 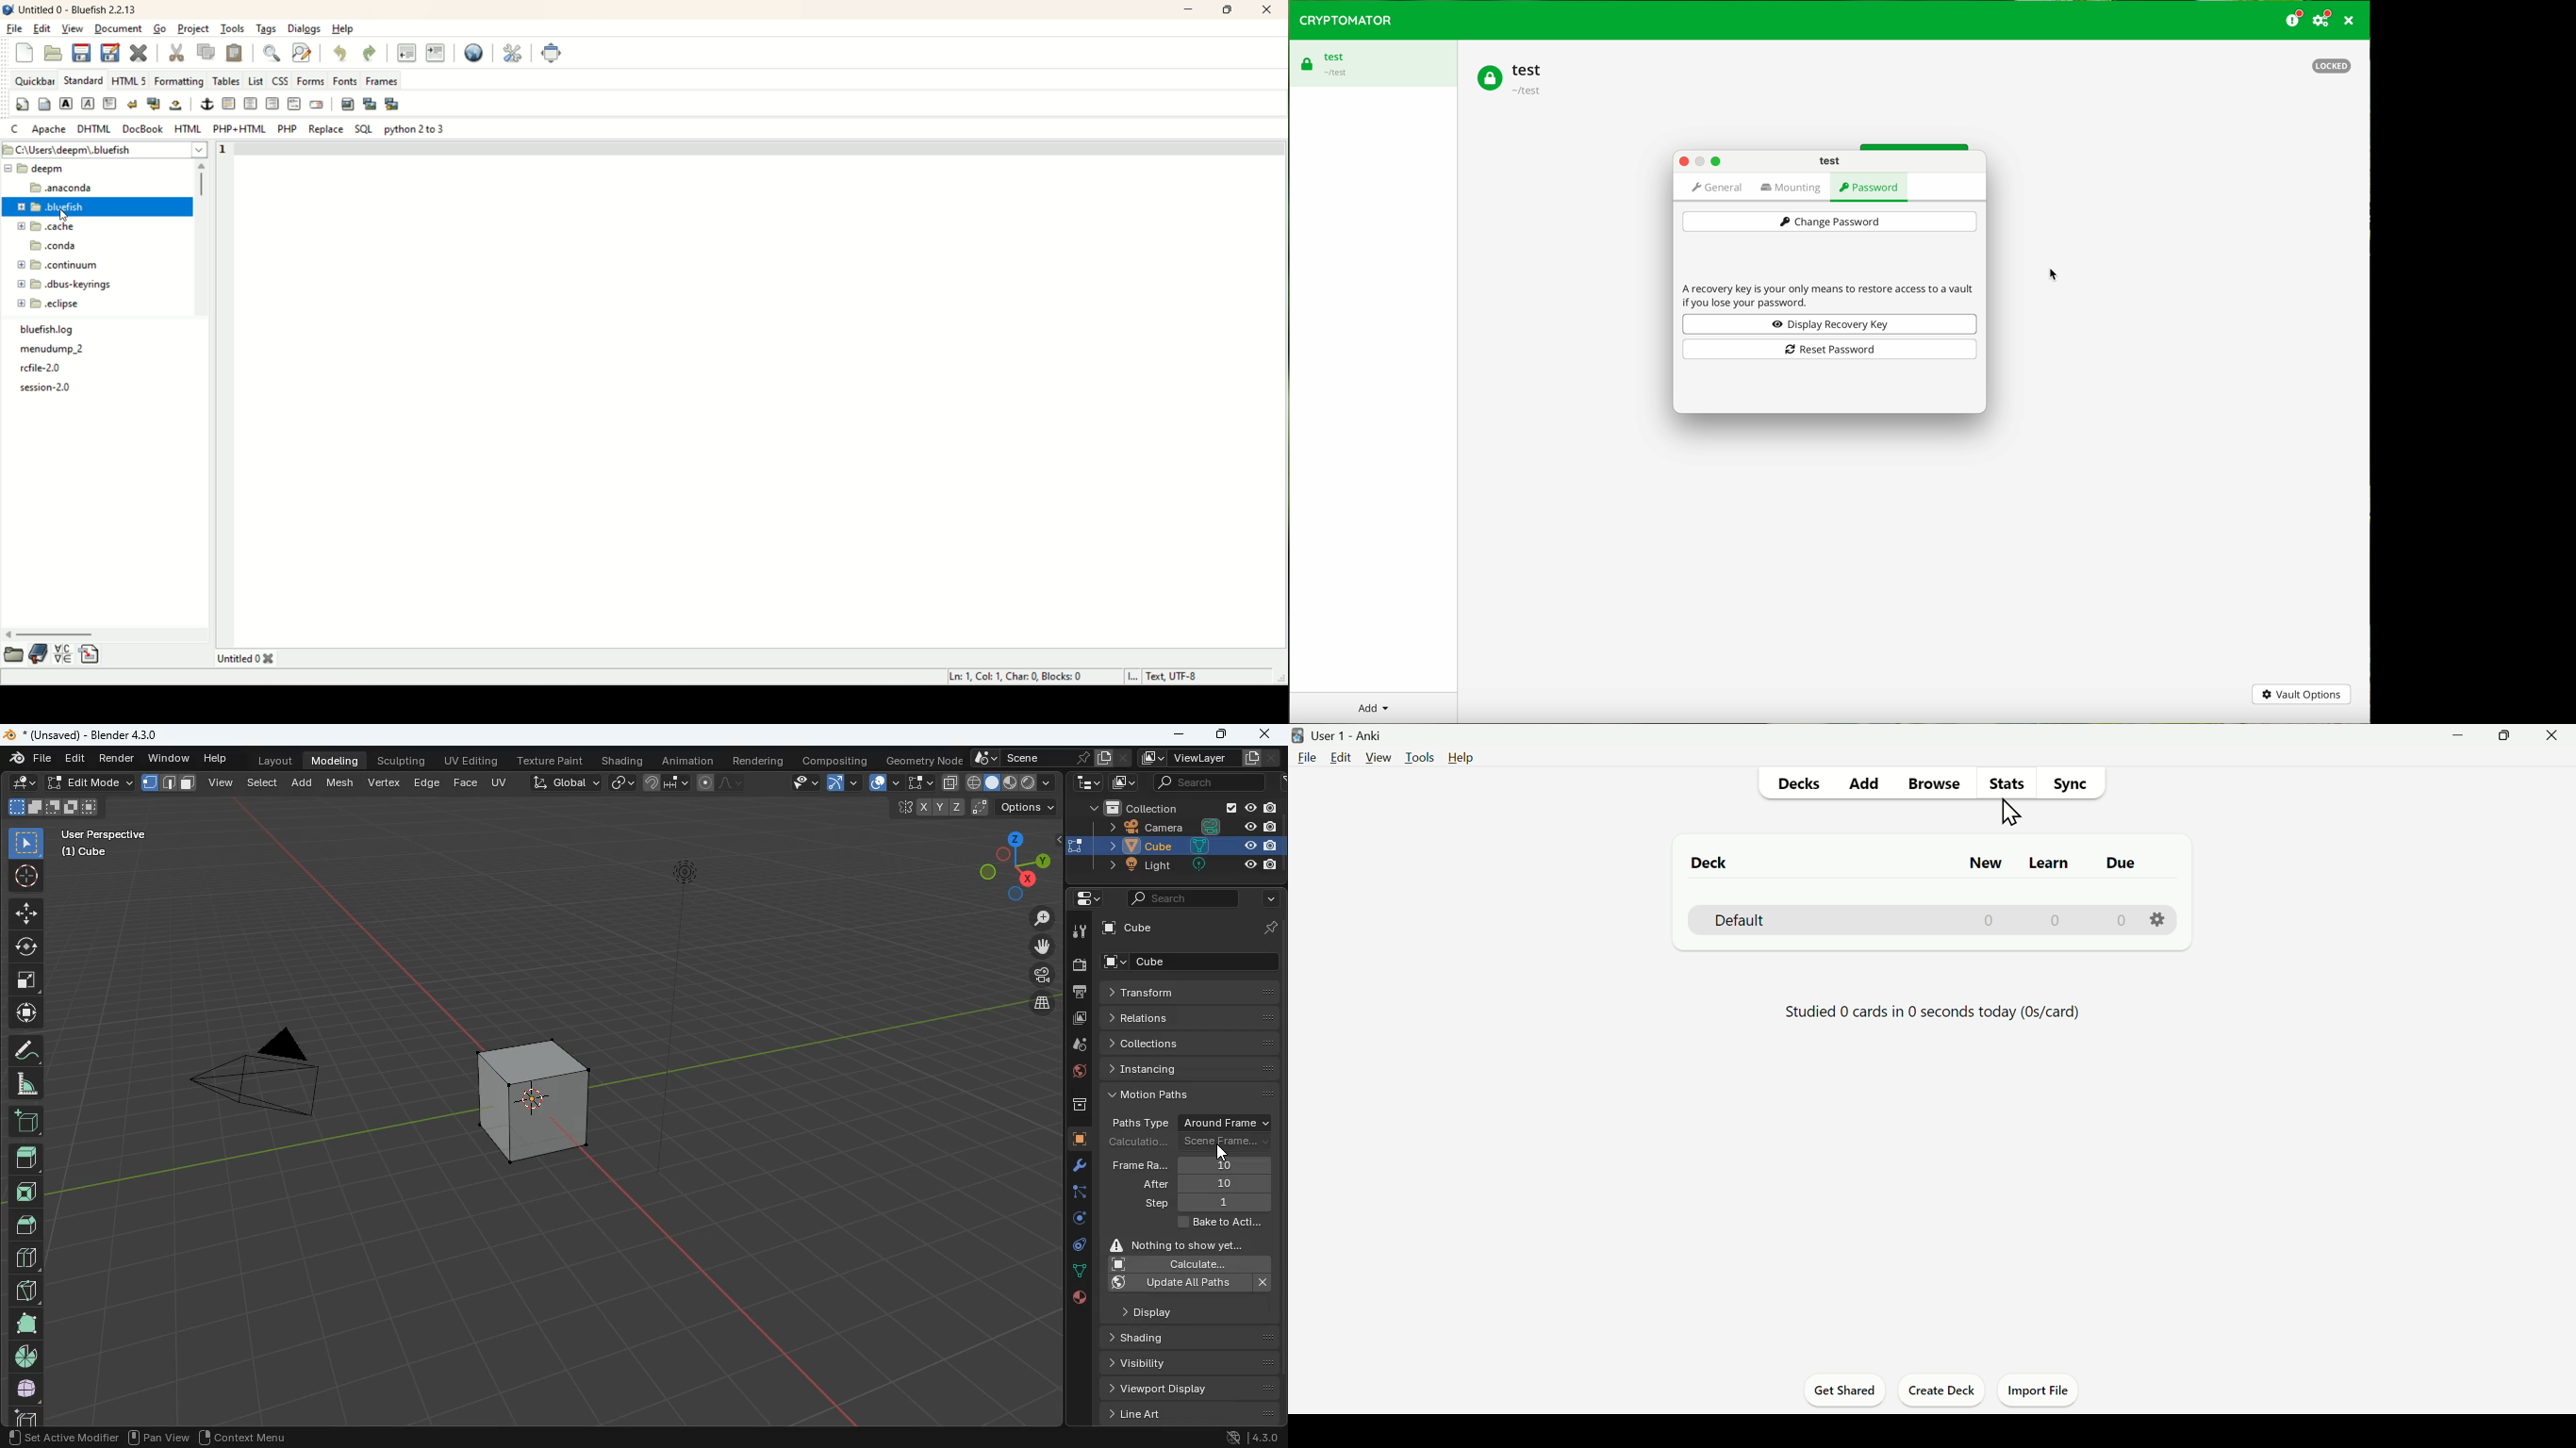 I want to click on HTML 5, so click(x=128, y=80).